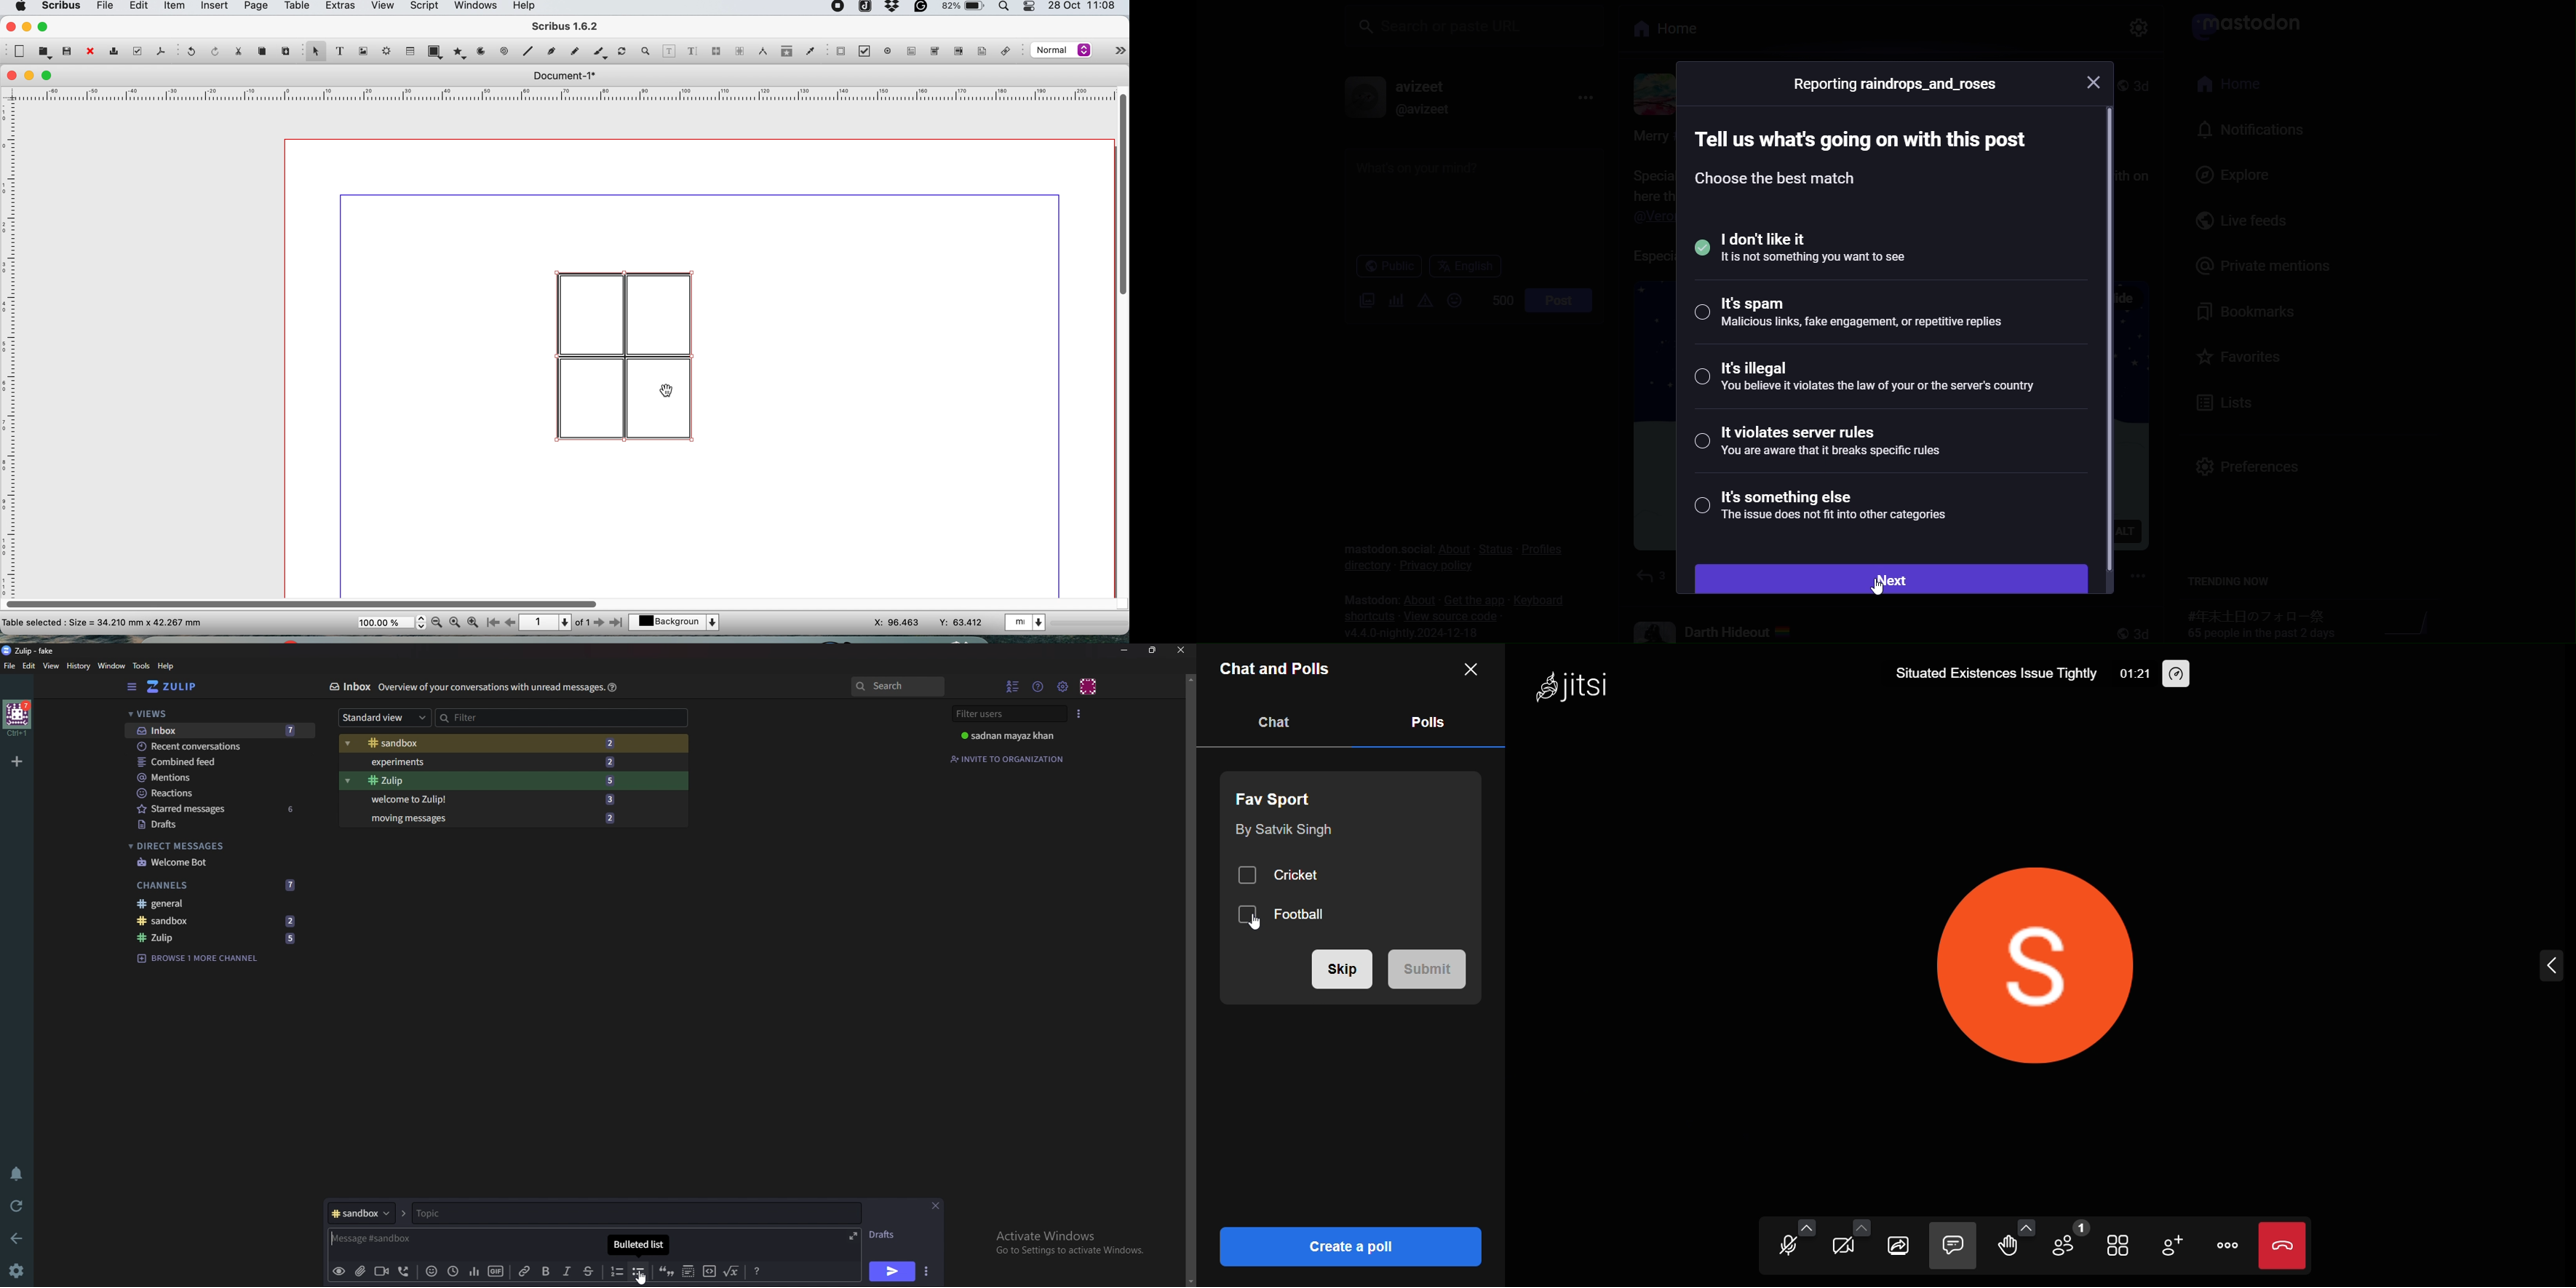 This screenshot has height=1288, width=2576. What do you see at coordinates (572, 51) in the screenshot?
I see `freehand line` at bounding box center [572, 51].